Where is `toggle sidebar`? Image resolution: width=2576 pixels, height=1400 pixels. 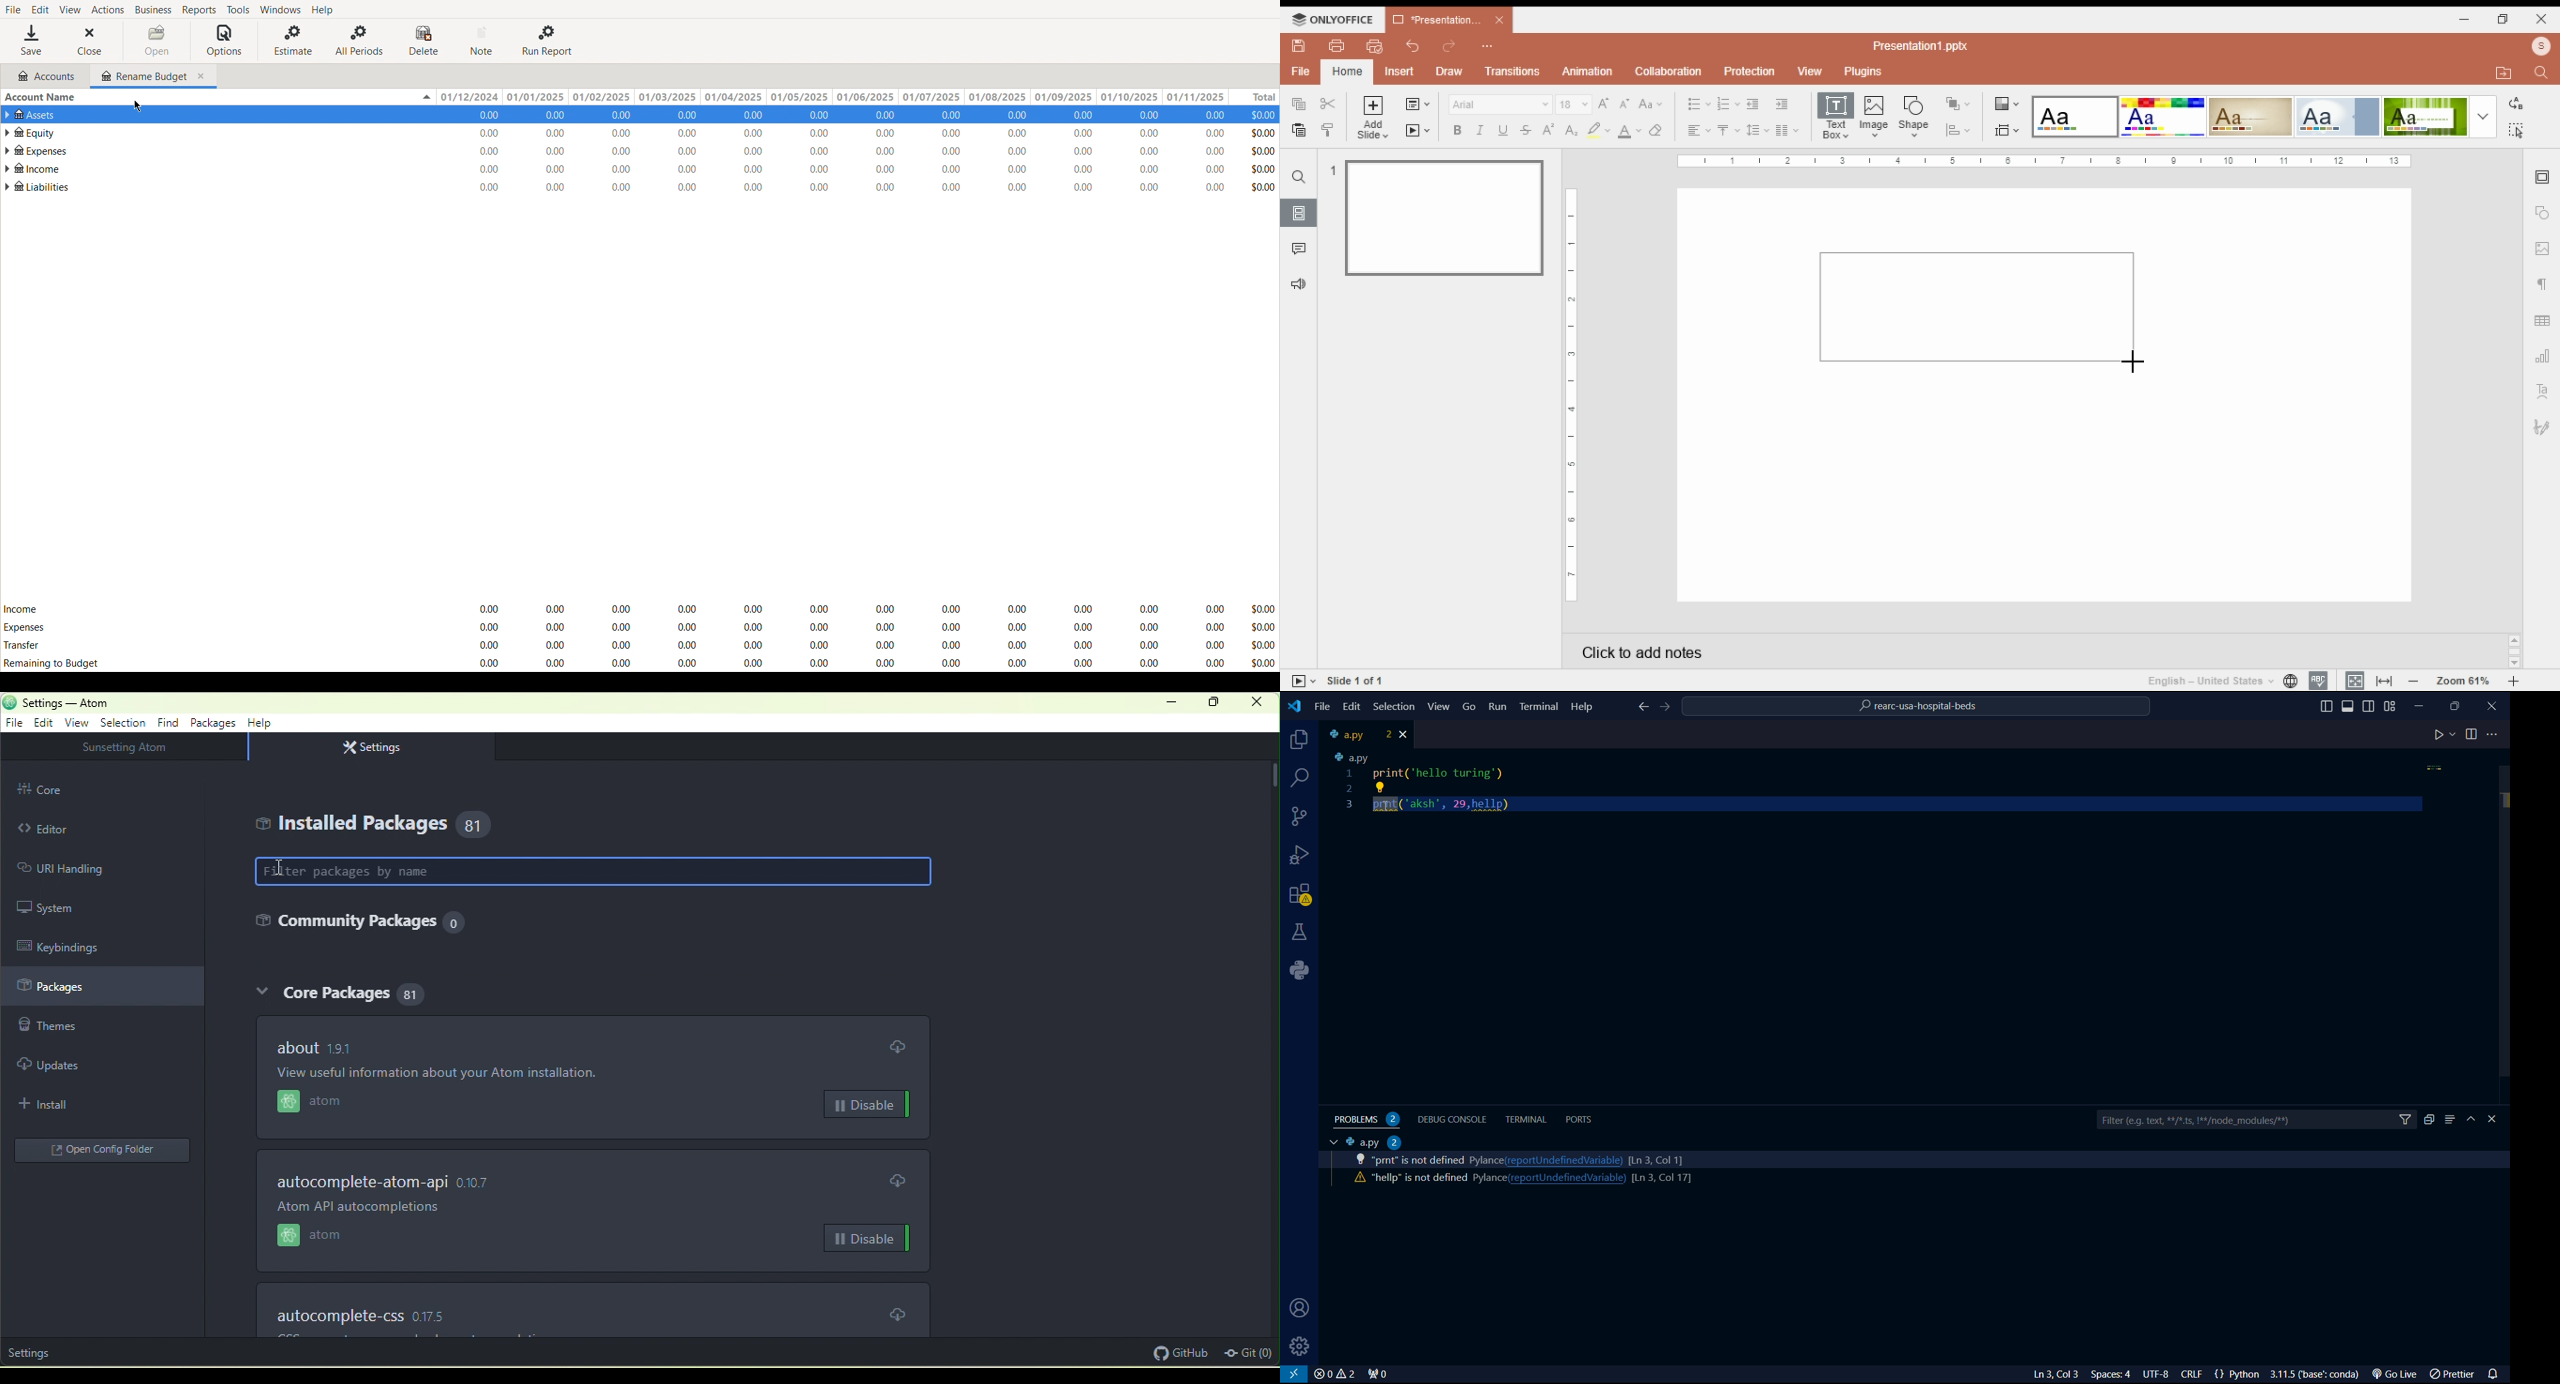
toggle sidebar is located at coordinates (2370, 705).